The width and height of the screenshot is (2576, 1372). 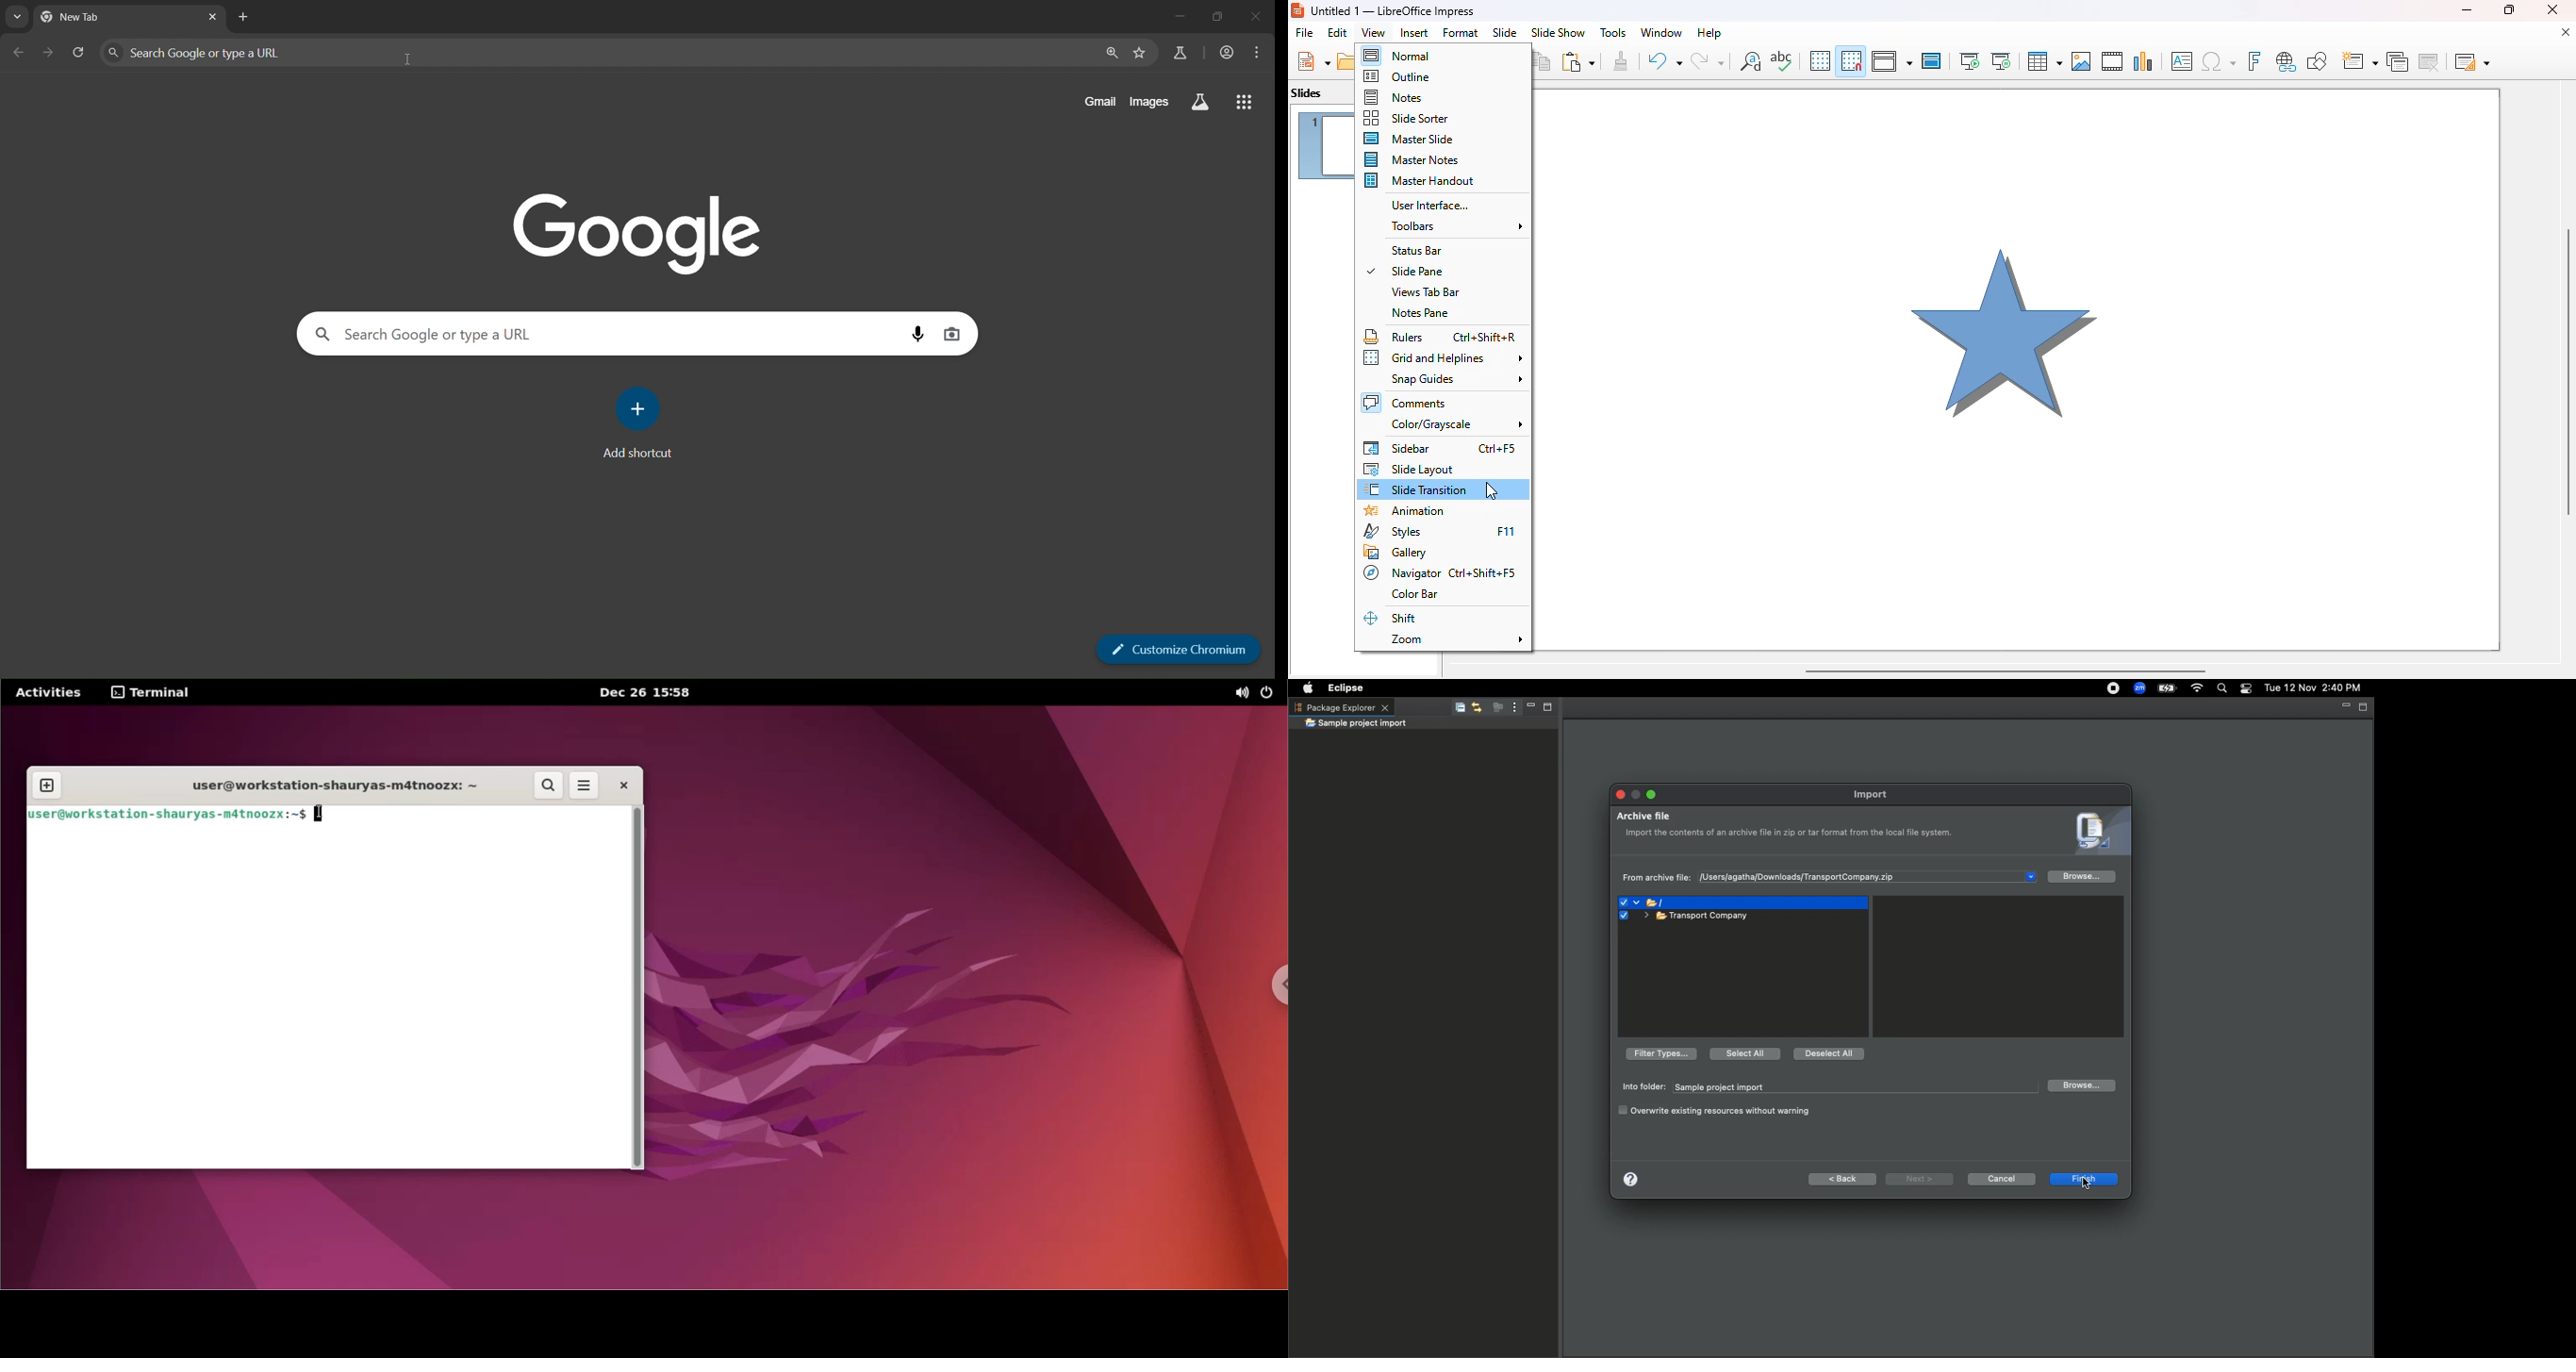 I want to click on rulers, so click(x=1440, y=337).